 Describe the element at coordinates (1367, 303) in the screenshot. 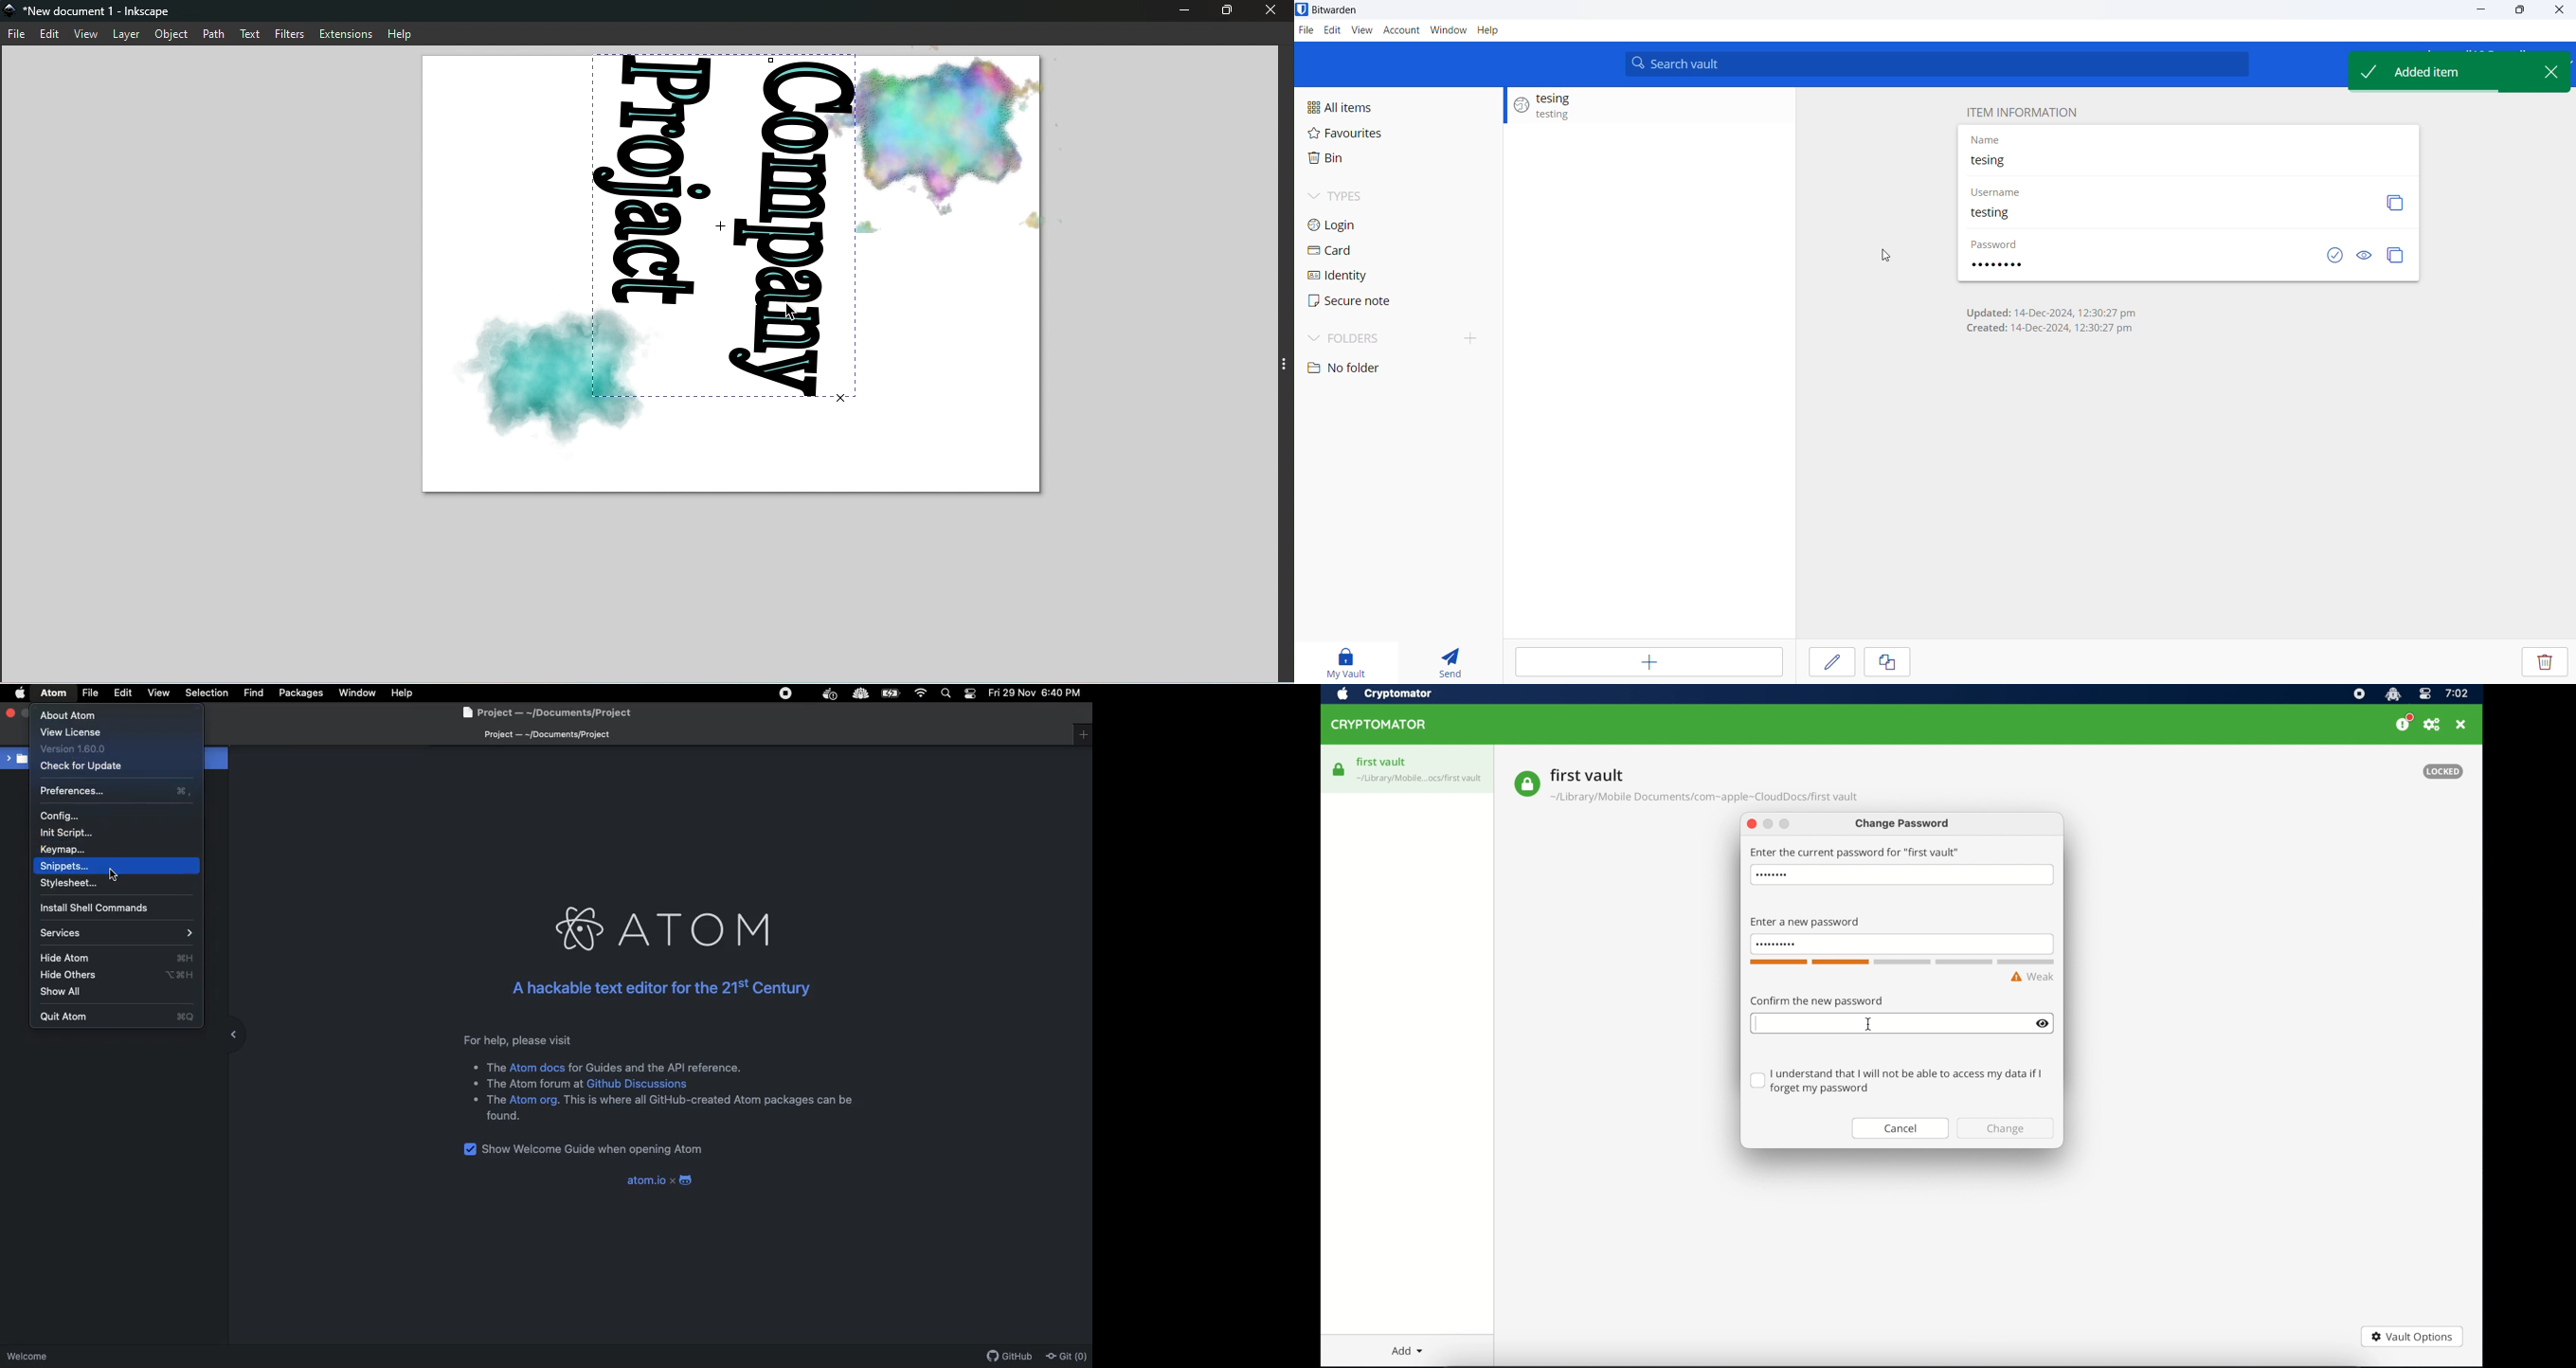

I see `secure note` at that location.